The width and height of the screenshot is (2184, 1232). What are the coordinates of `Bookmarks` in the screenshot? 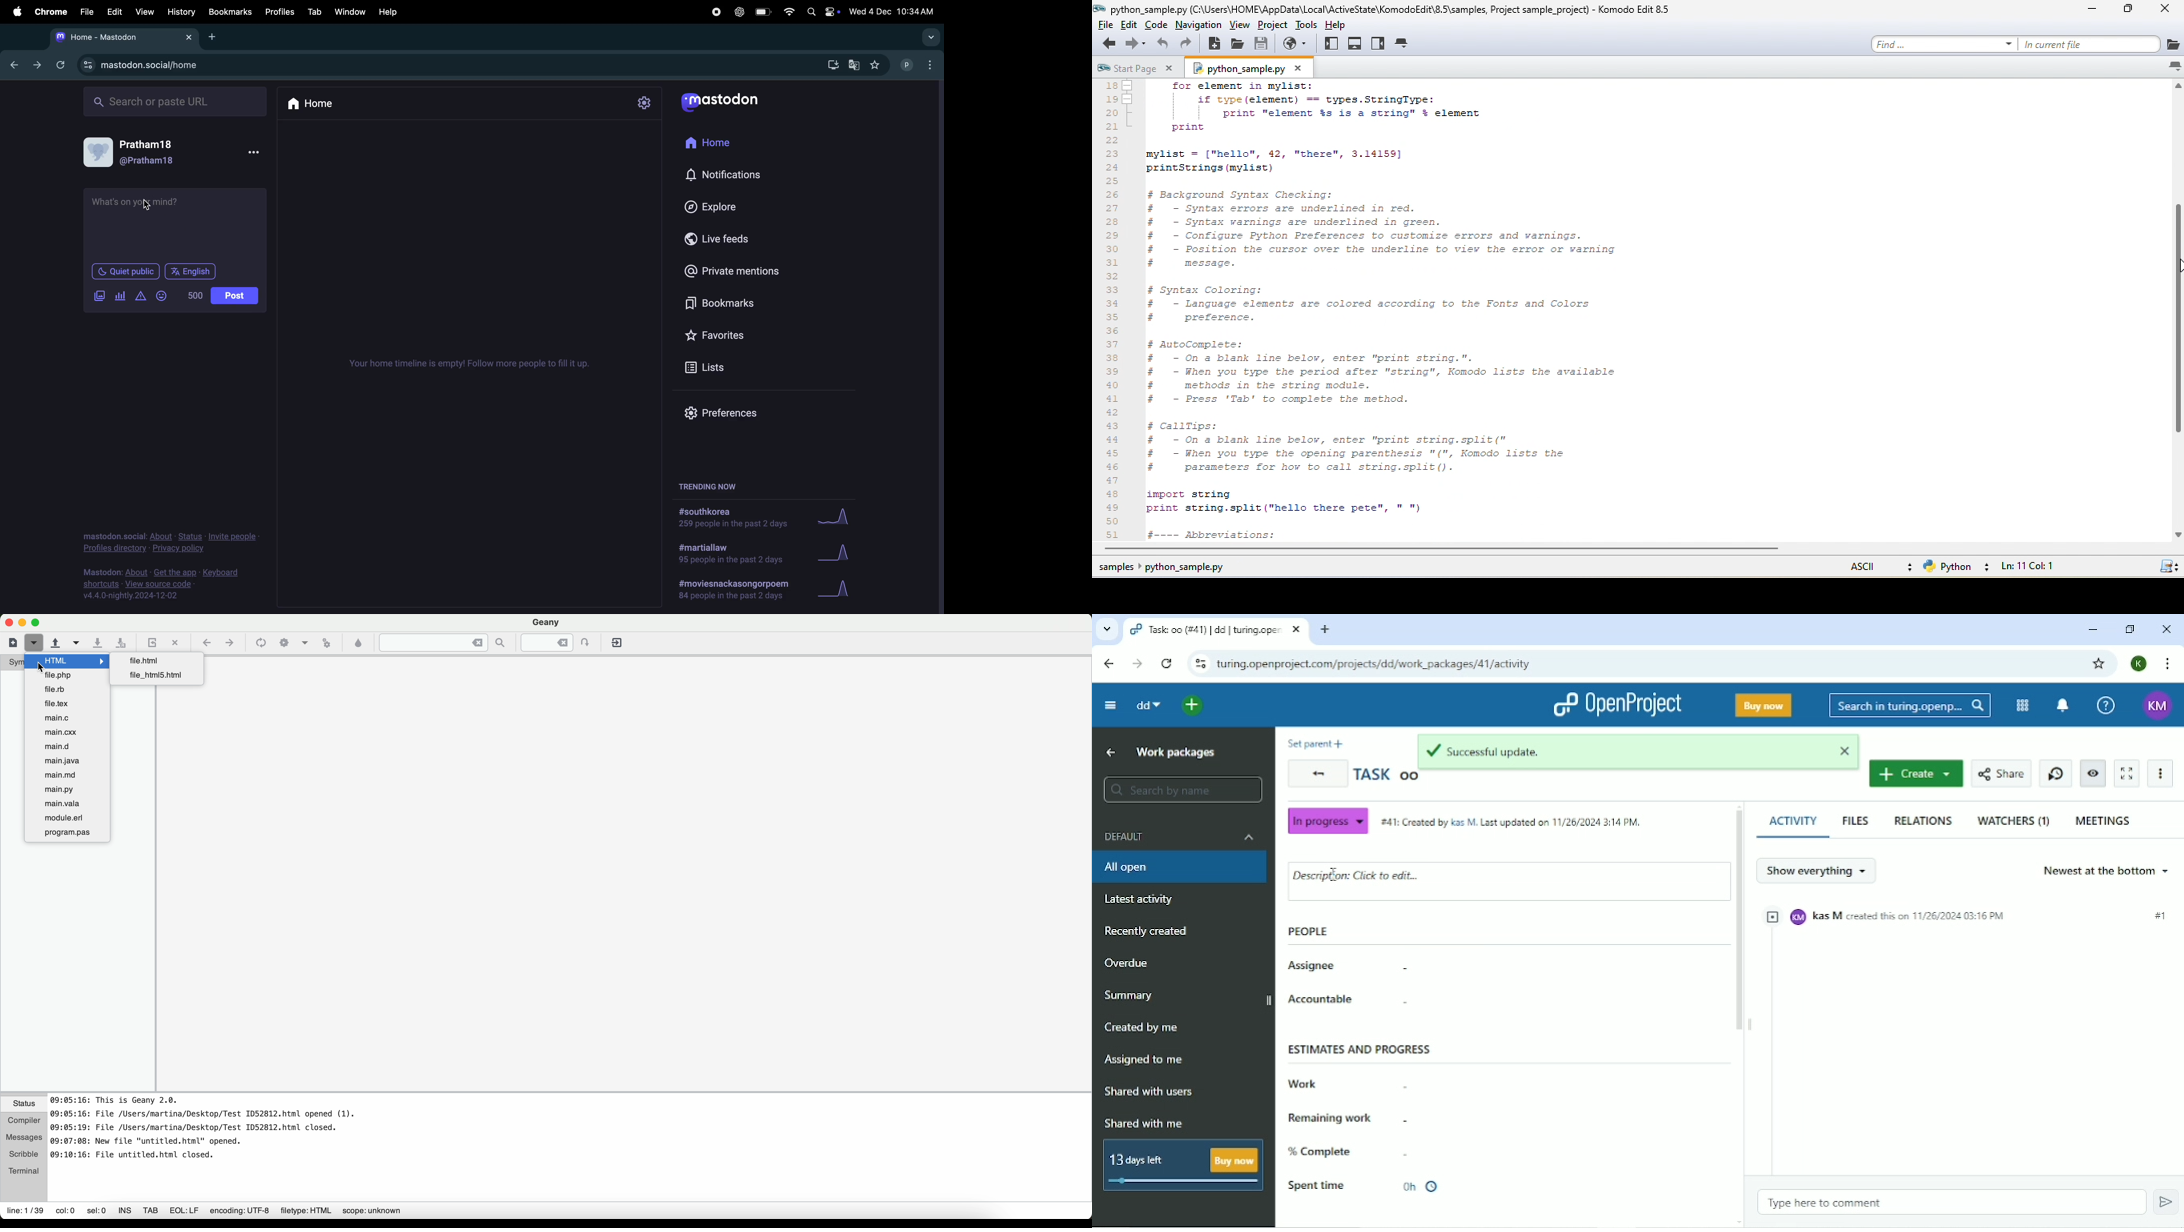 It's located at (230, 12).